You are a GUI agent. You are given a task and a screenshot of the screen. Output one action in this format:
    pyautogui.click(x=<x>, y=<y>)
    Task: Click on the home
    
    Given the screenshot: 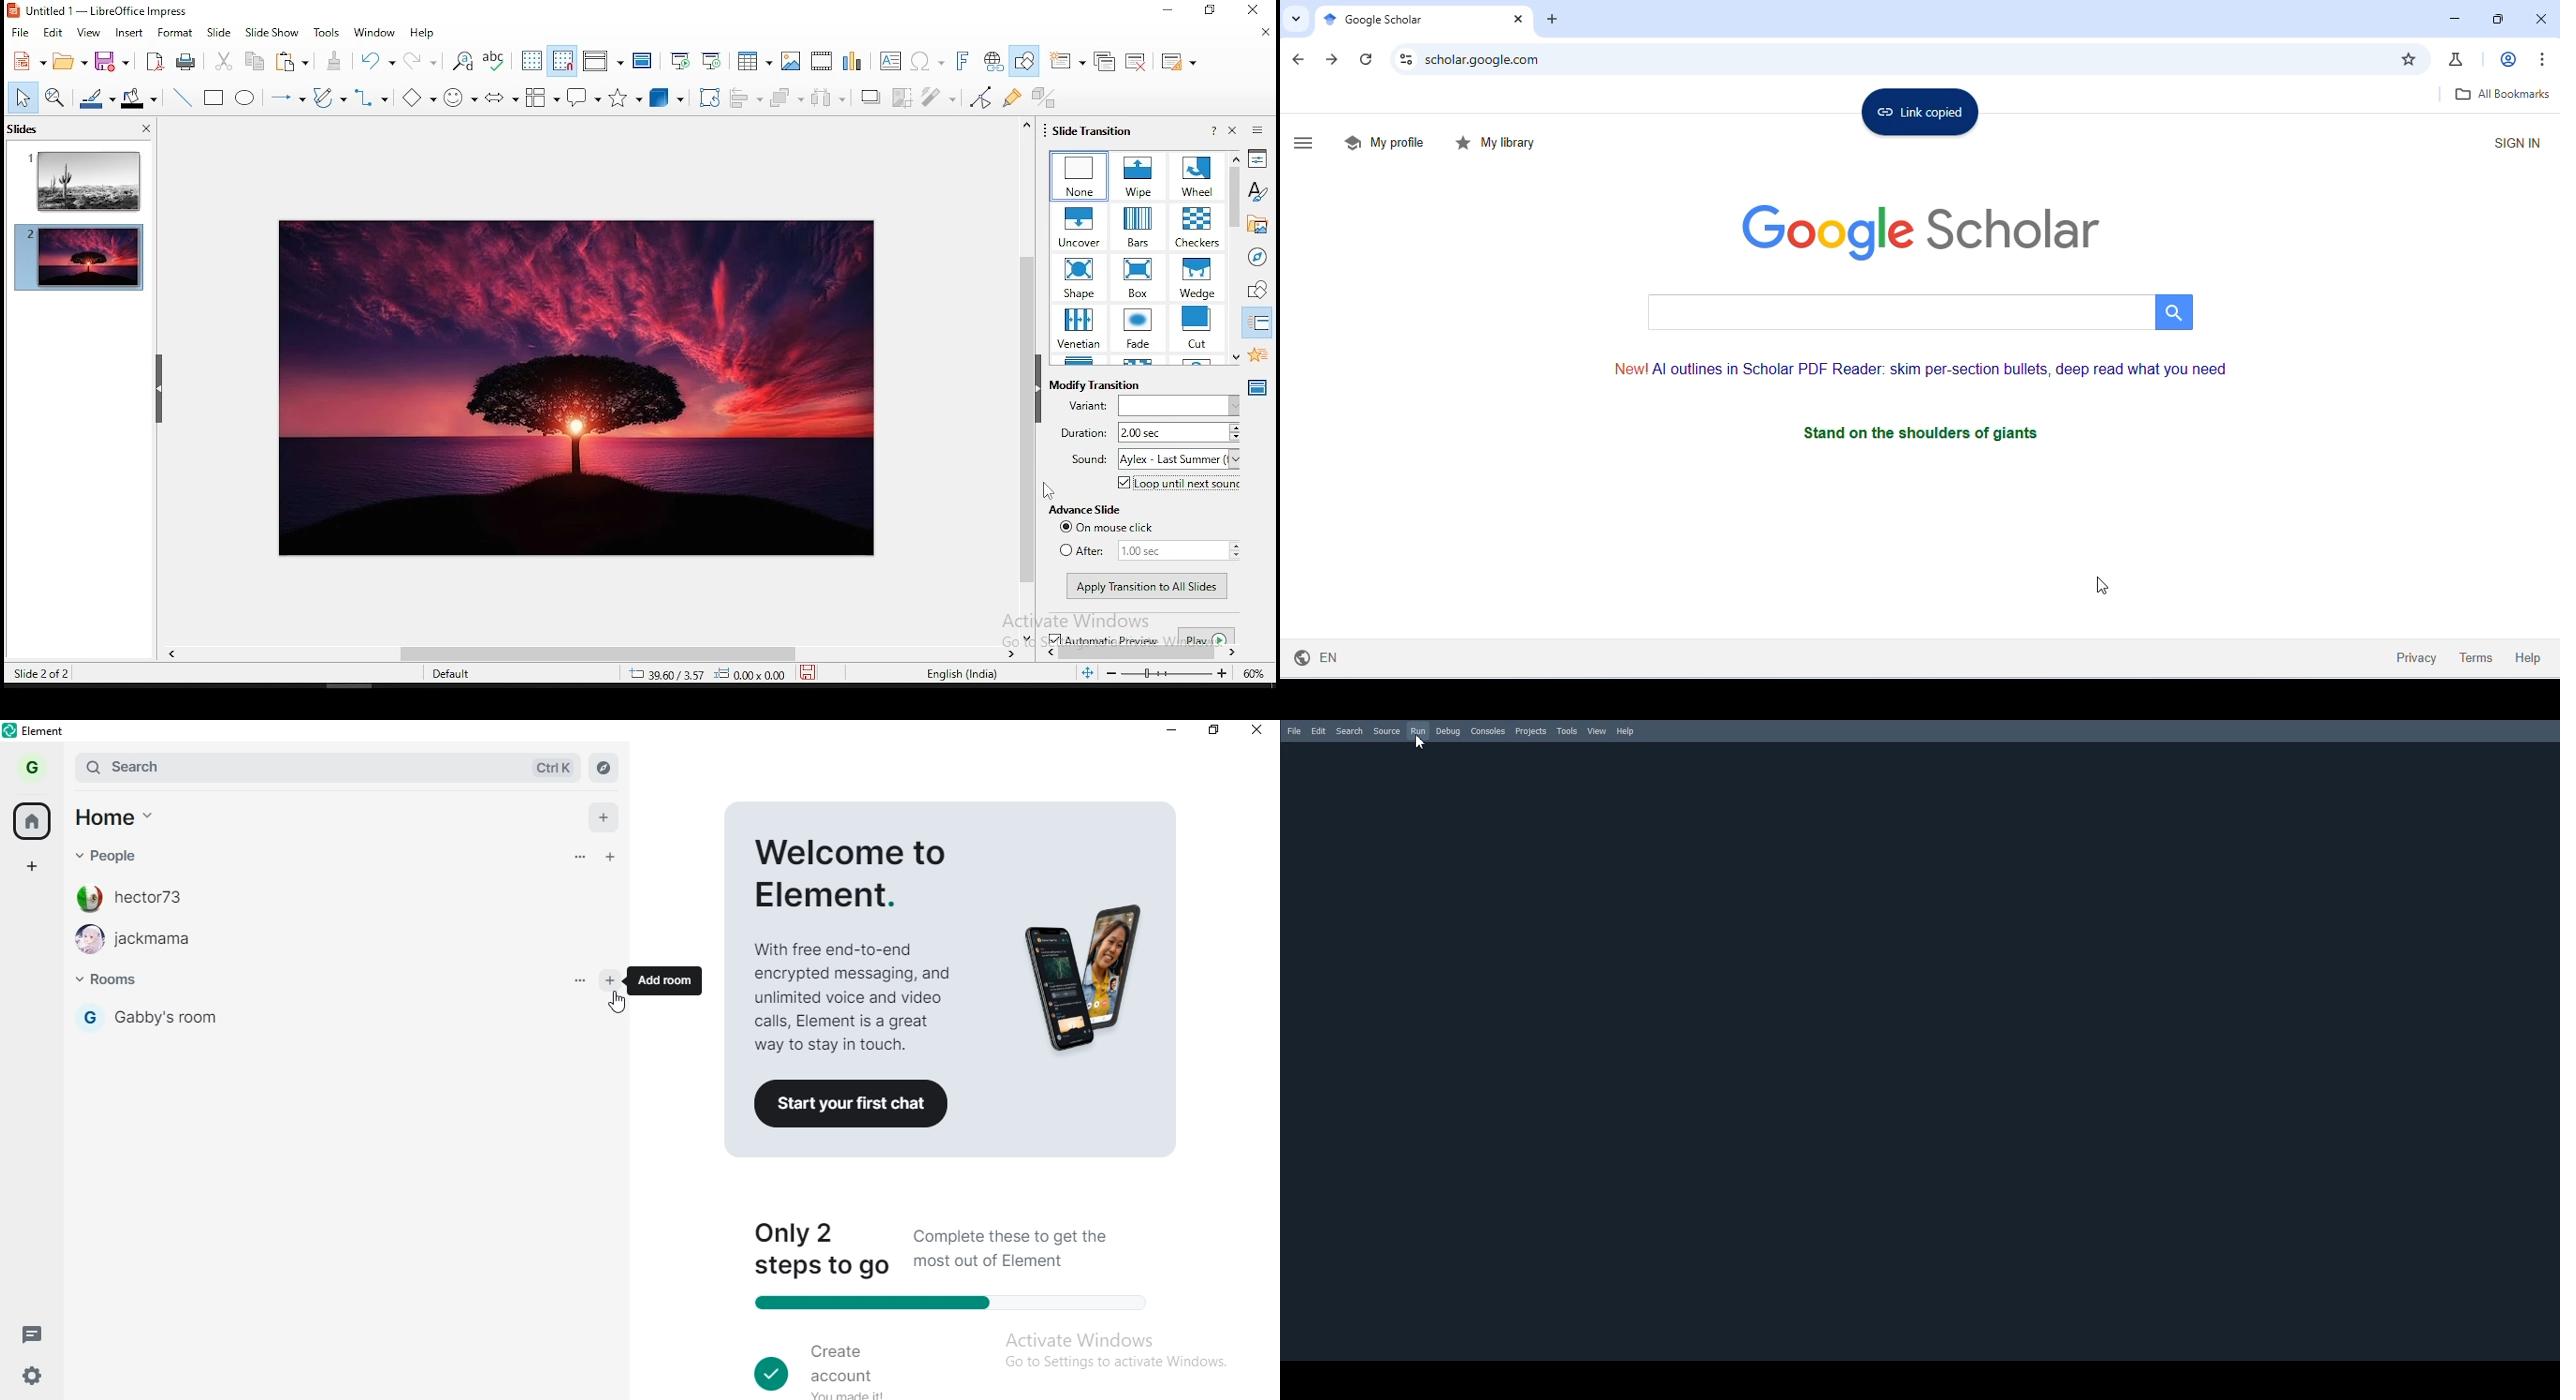 What is the action you would take?
    pyautogui.click(x=35, y=821)
    